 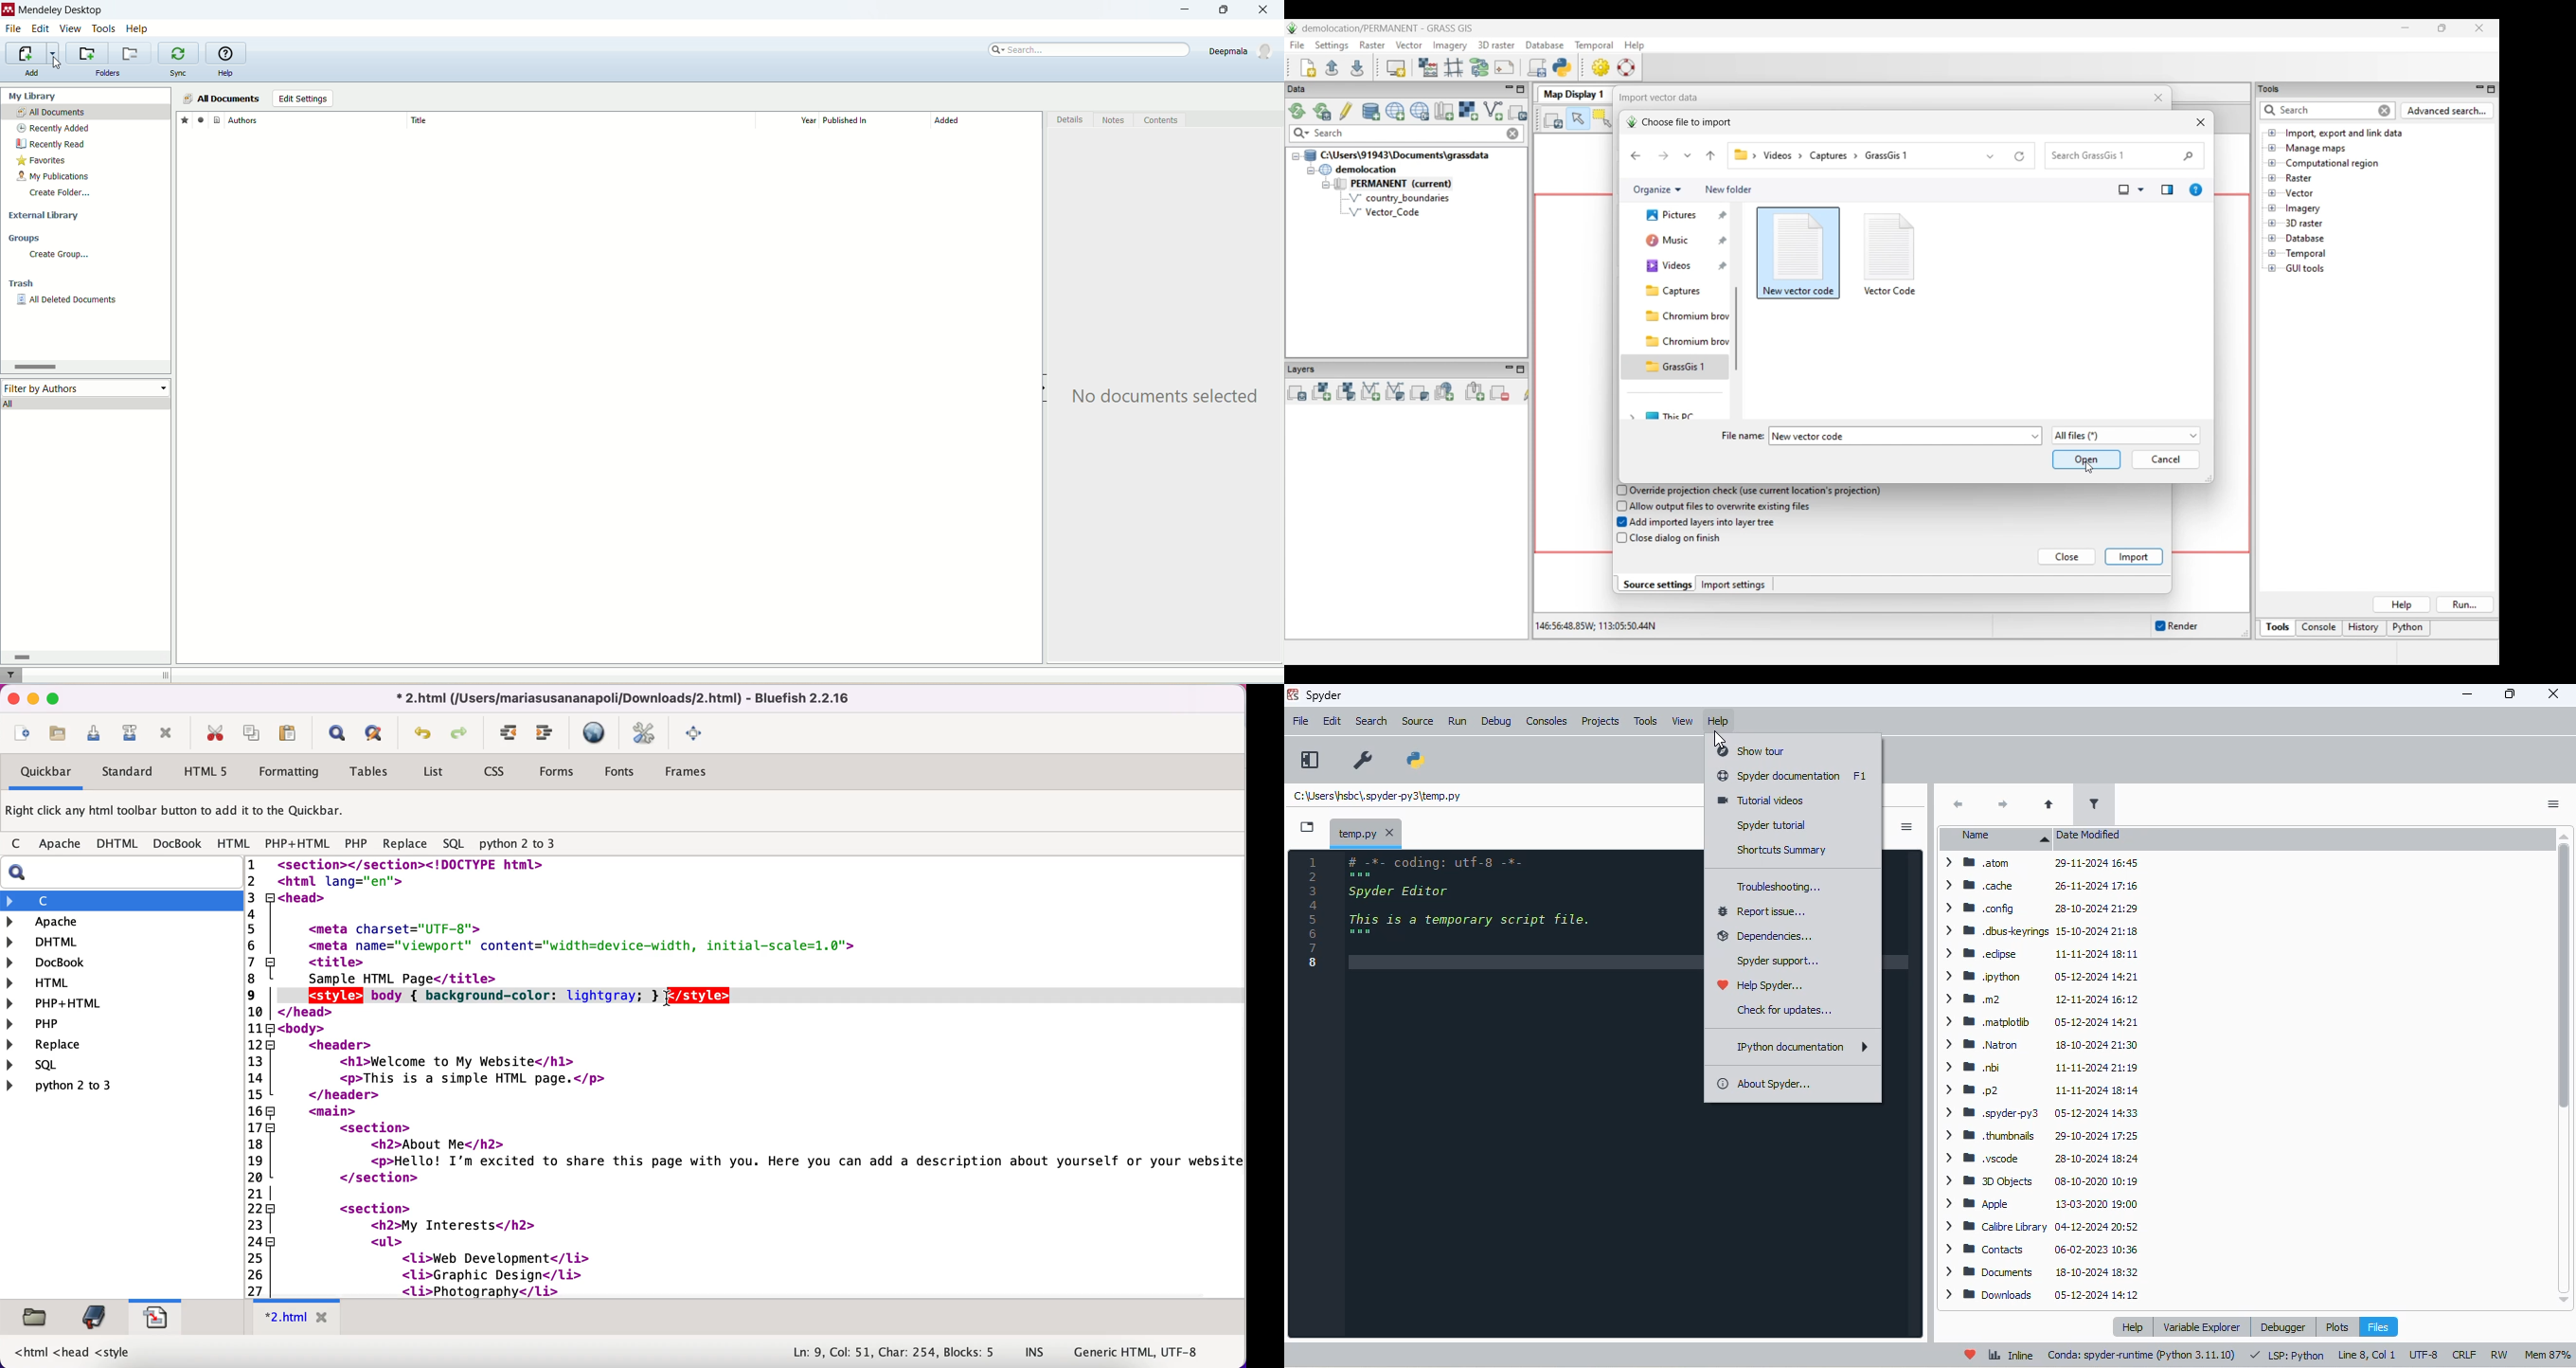 I want to click on back, so click(x=1959, y=804).